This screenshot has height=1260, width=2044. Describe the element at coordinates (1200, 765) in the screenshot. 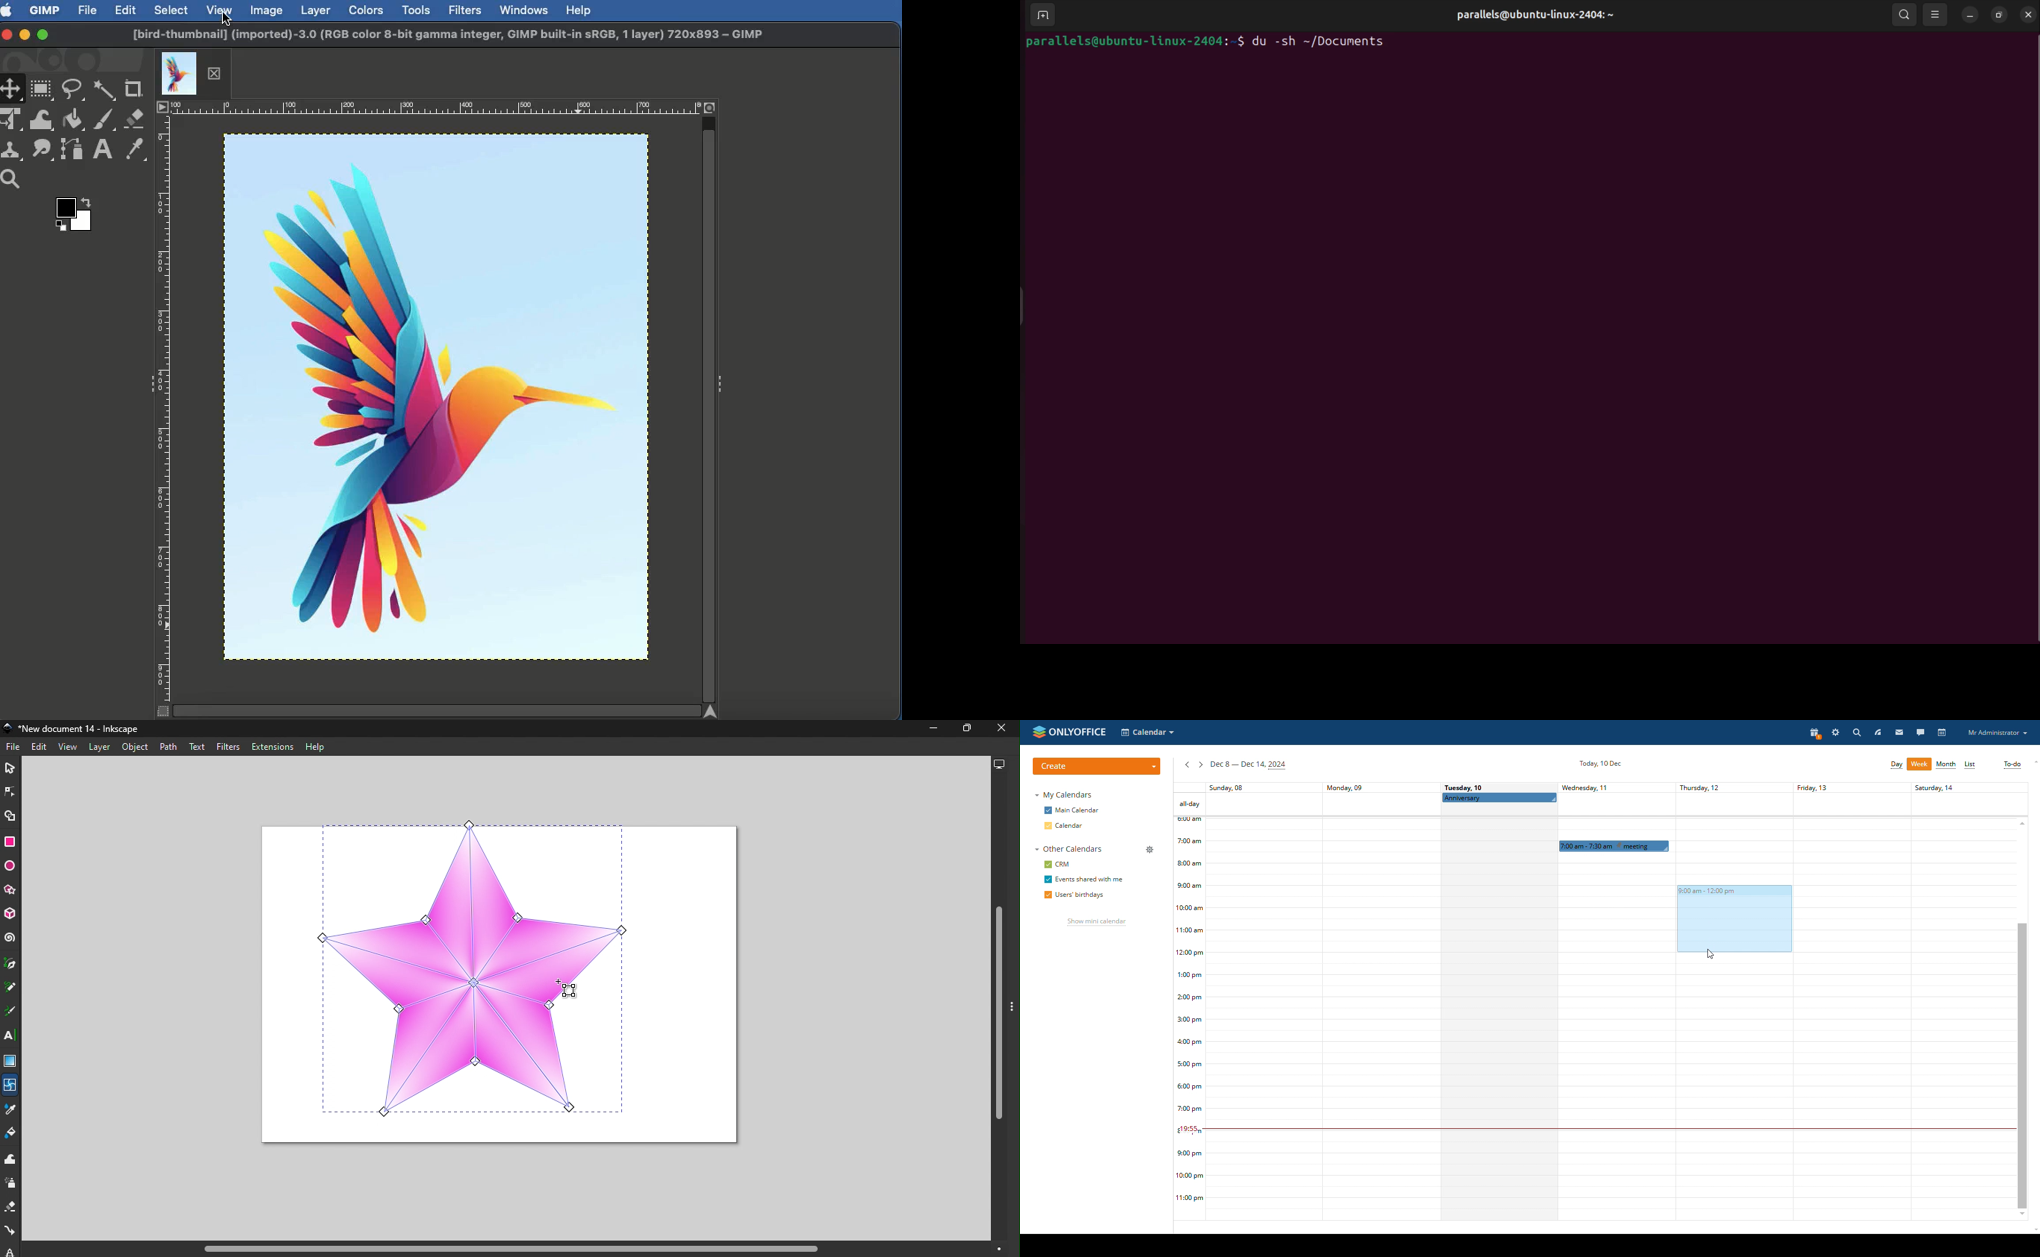

I see `next week` at that location.